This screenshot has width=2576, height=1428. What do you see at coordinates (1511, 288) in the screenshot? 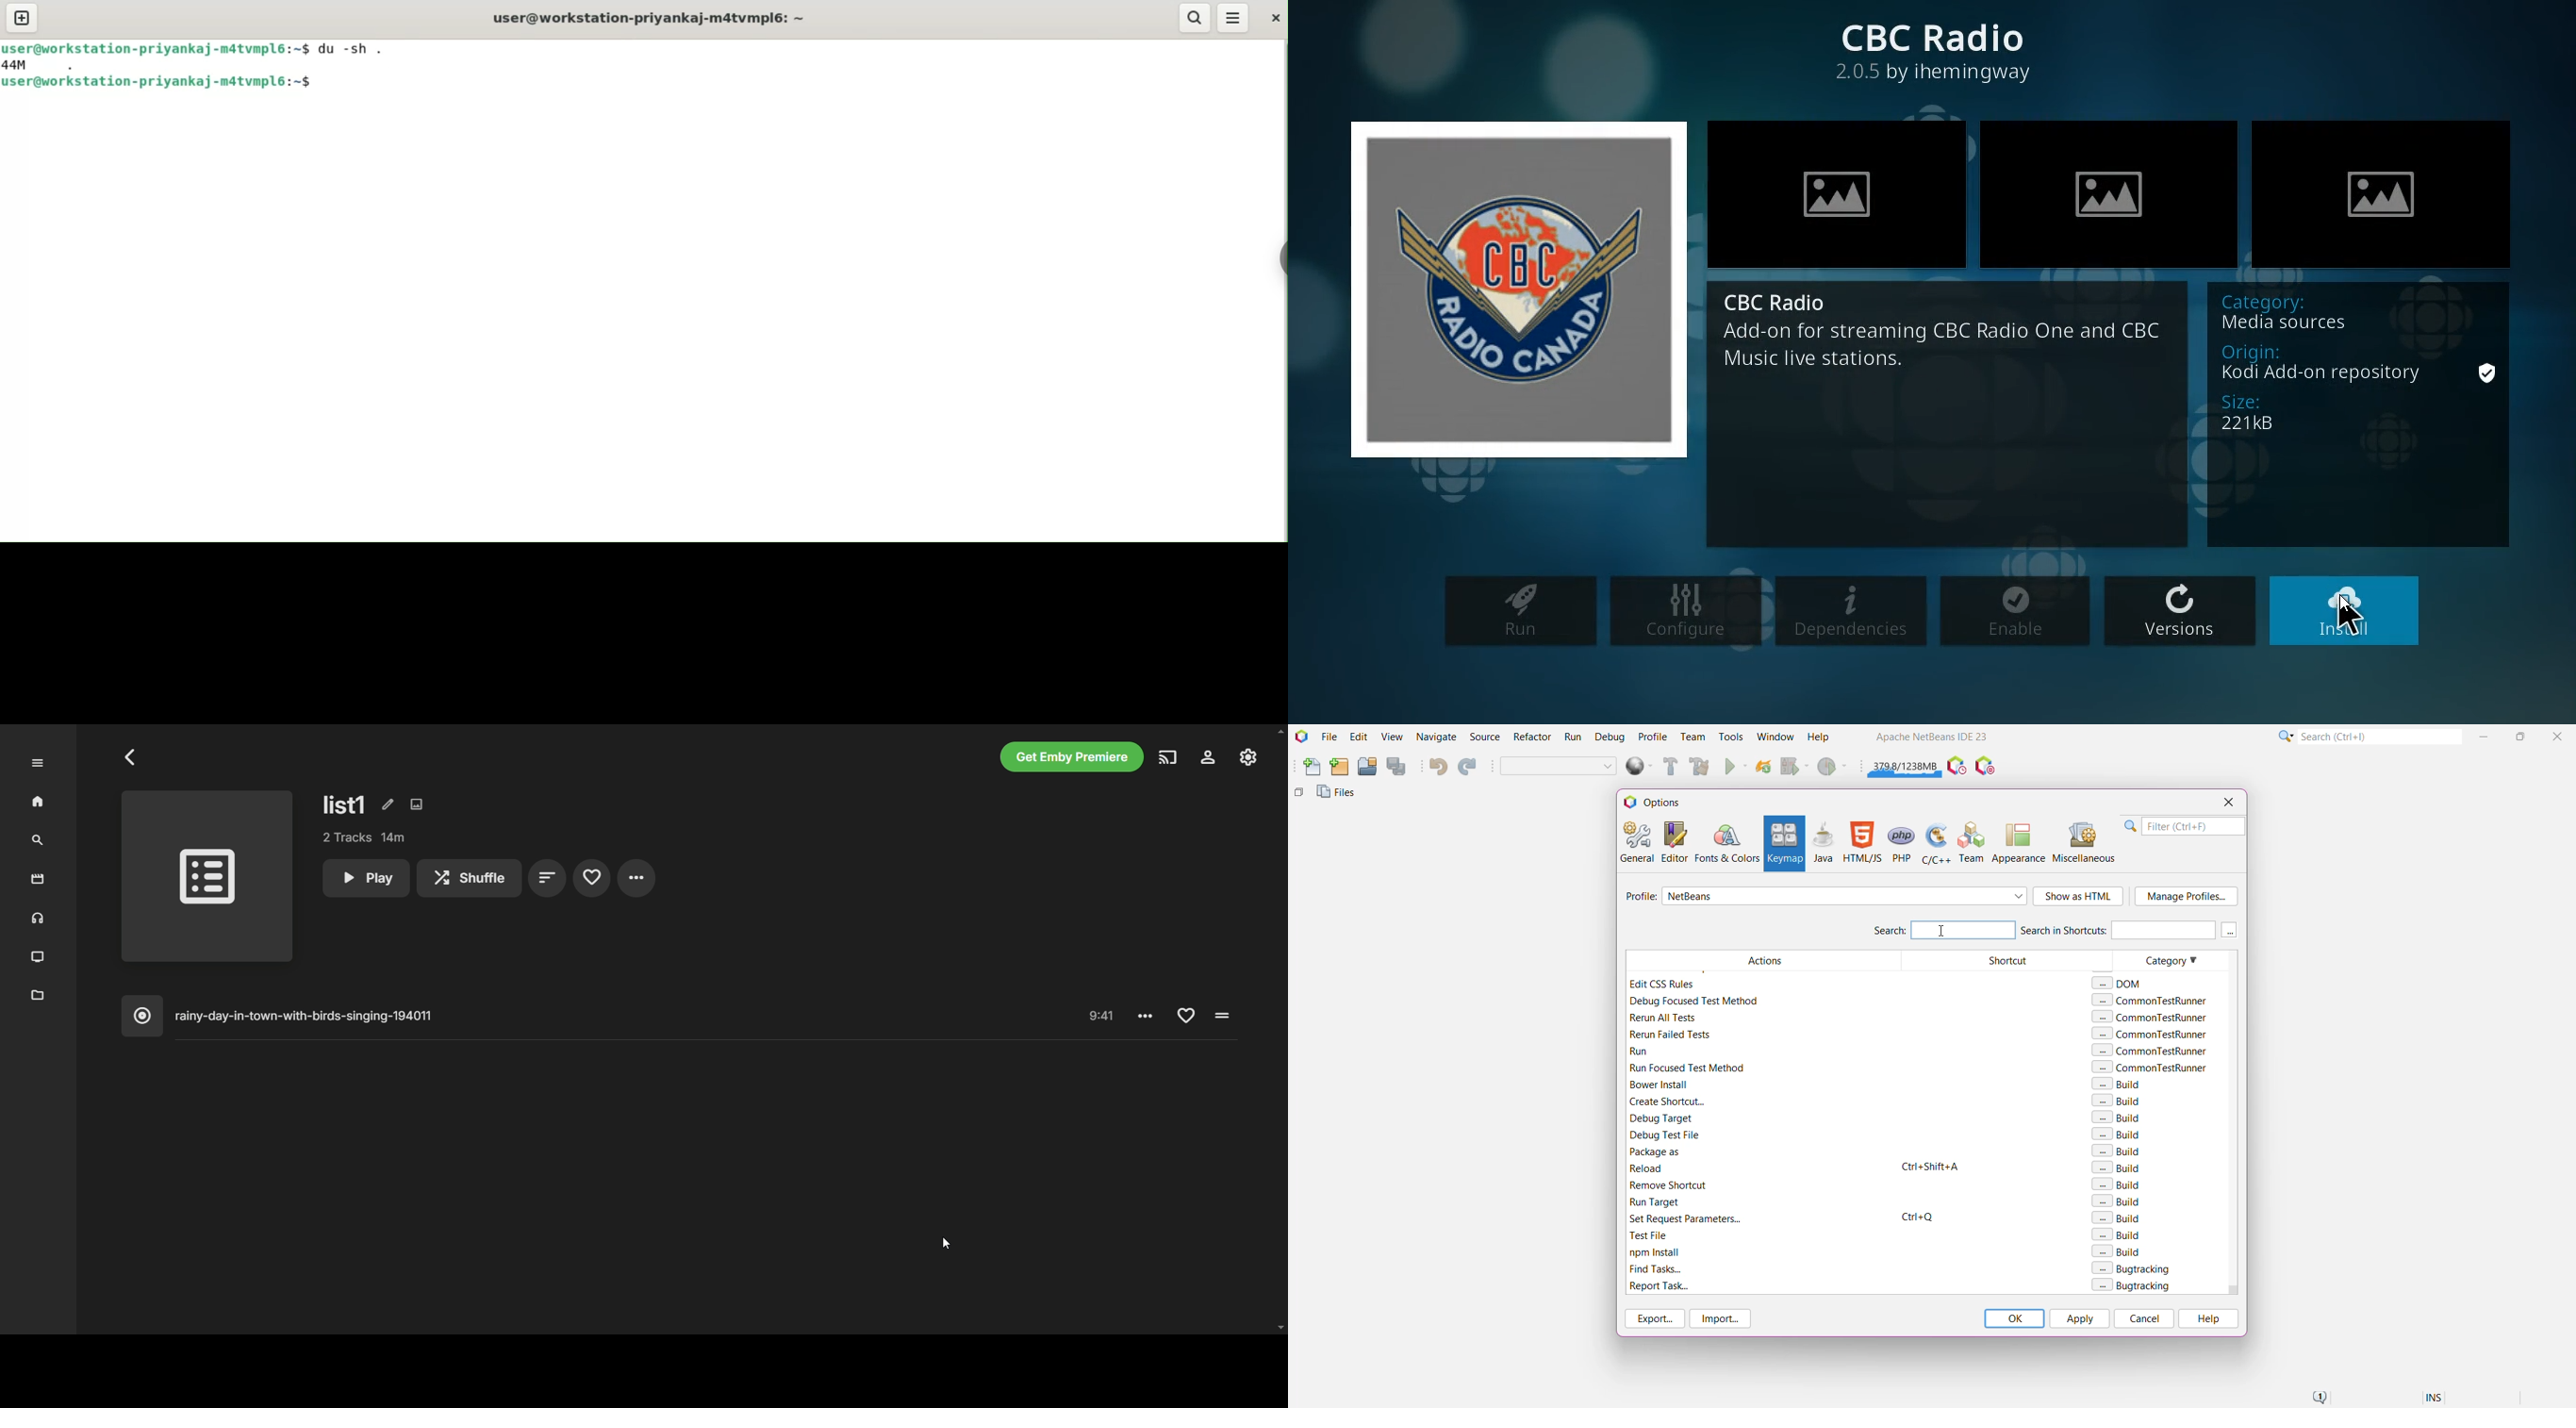
I see `radio logo` at bounding box center [1511, 288].